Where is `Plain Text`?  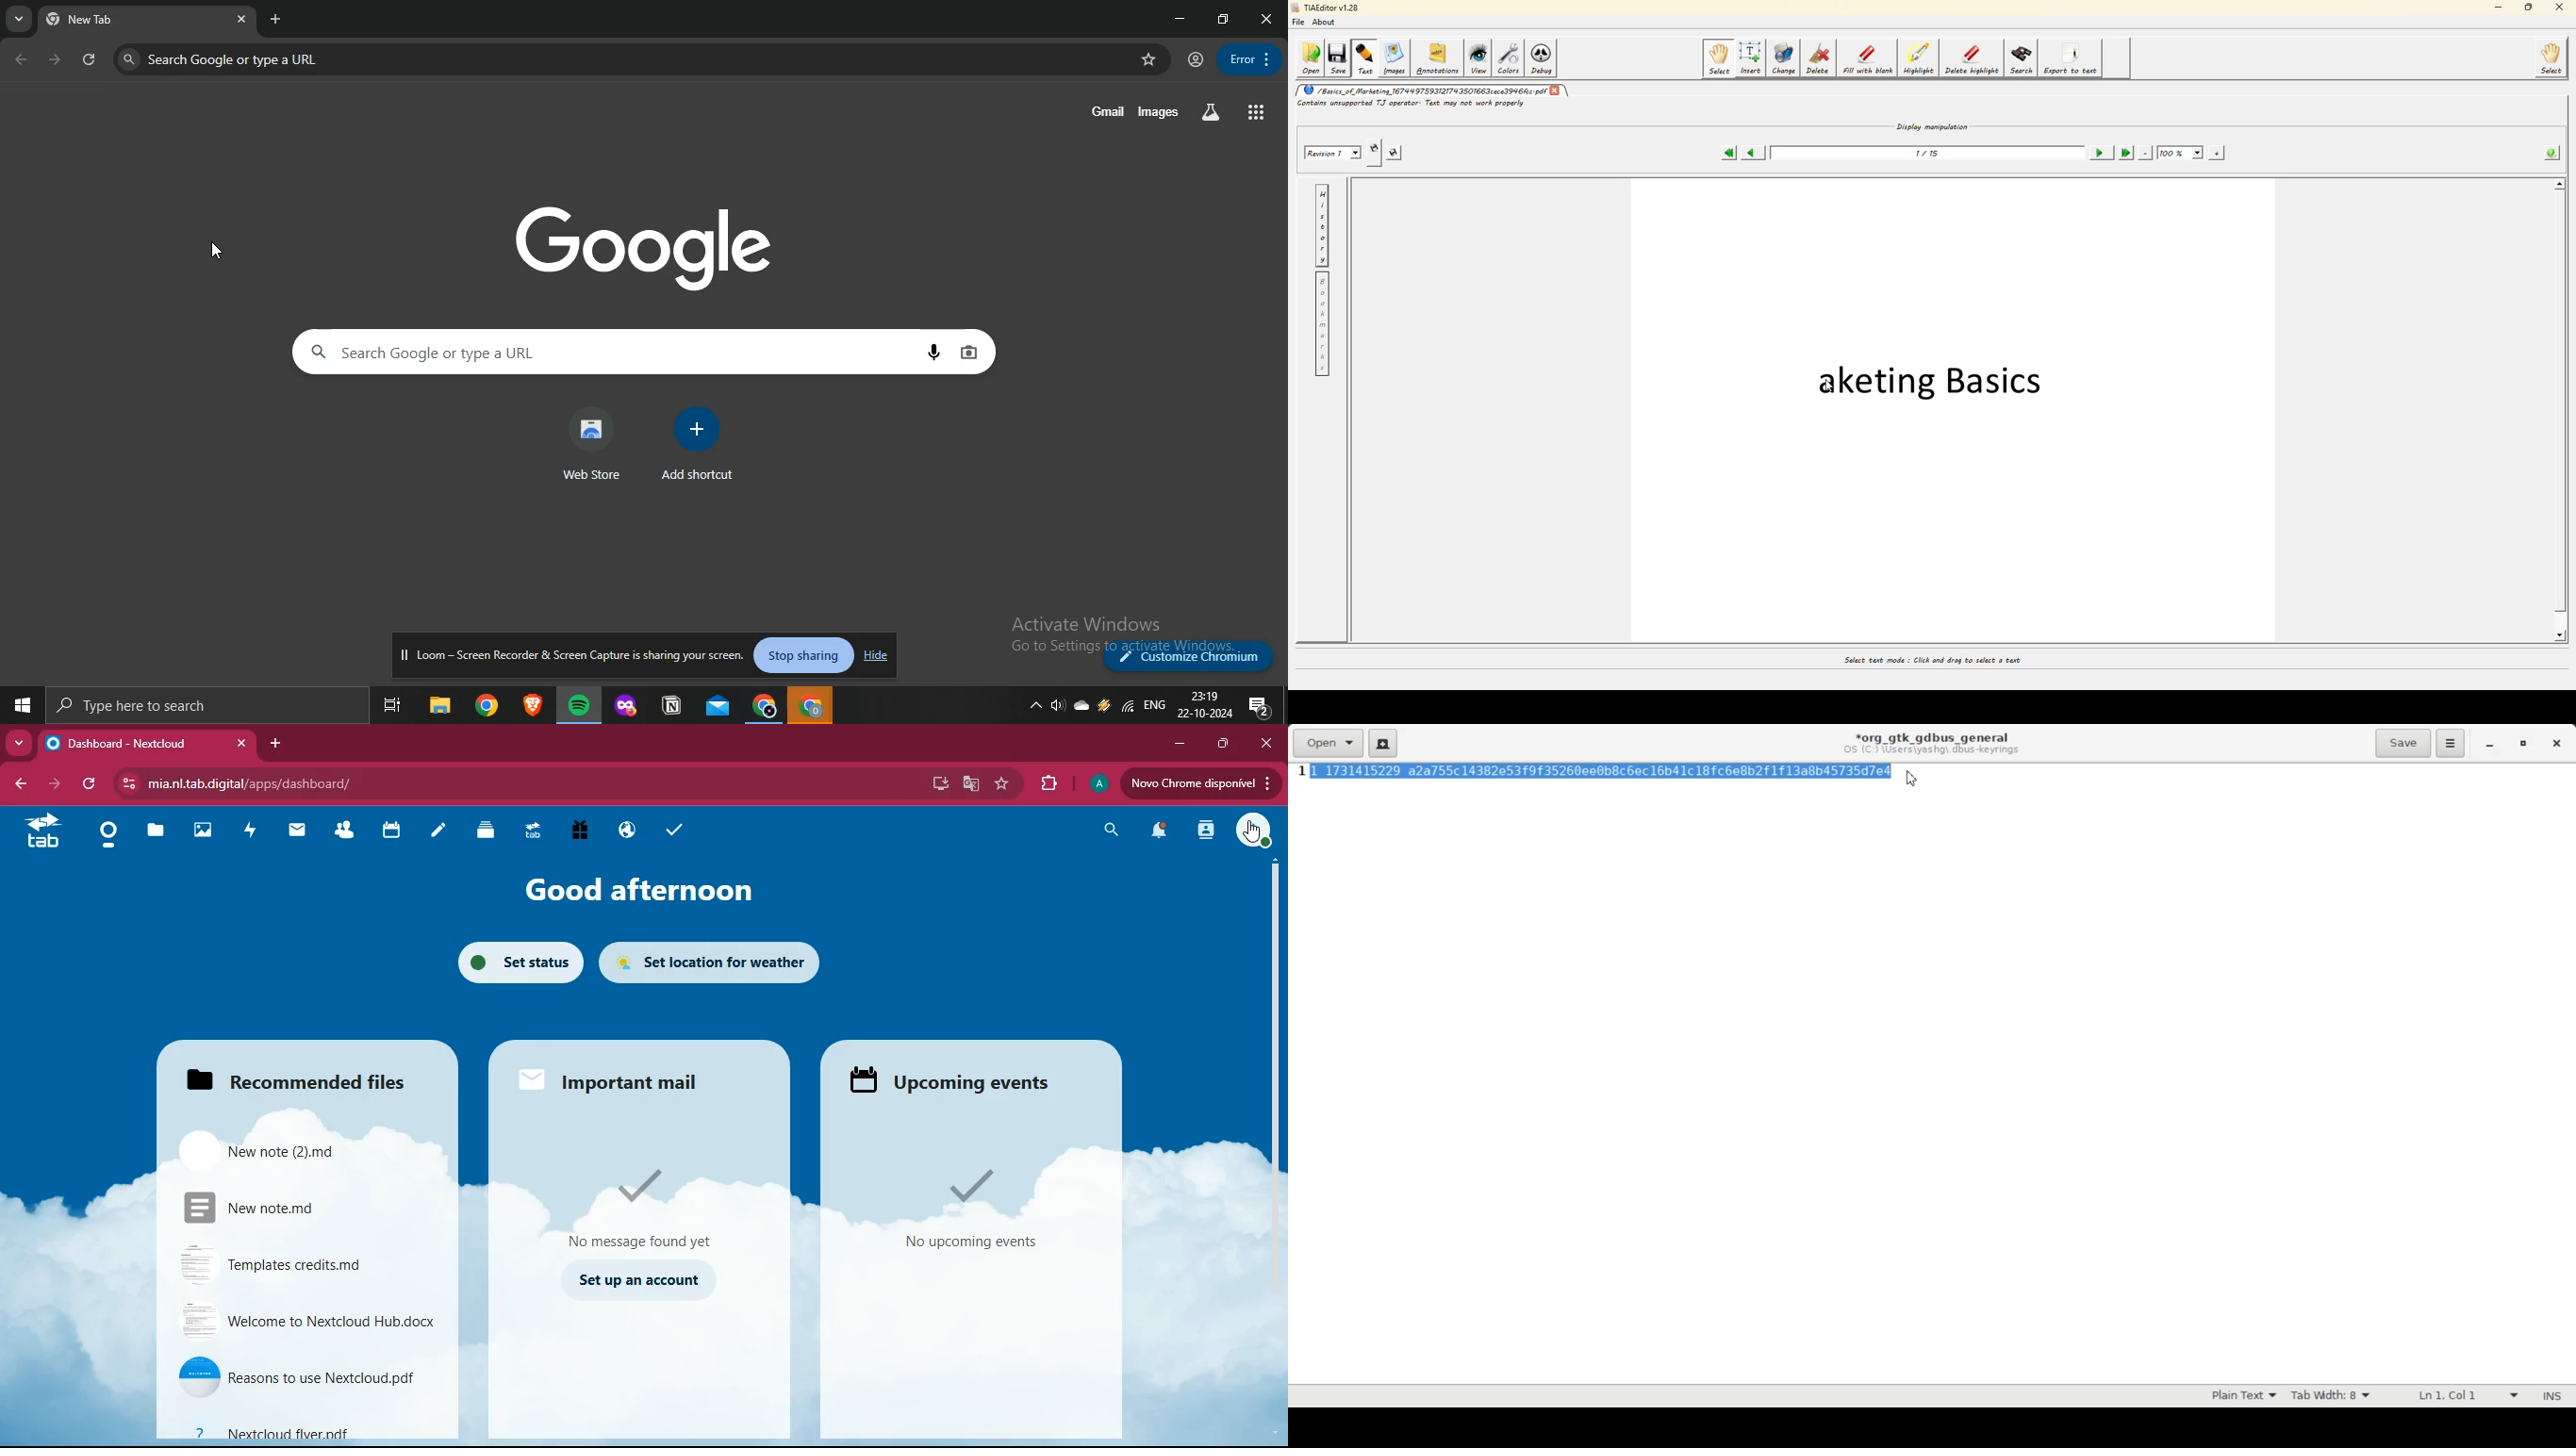 Plain Text is located at coordinates (2244, 1397).